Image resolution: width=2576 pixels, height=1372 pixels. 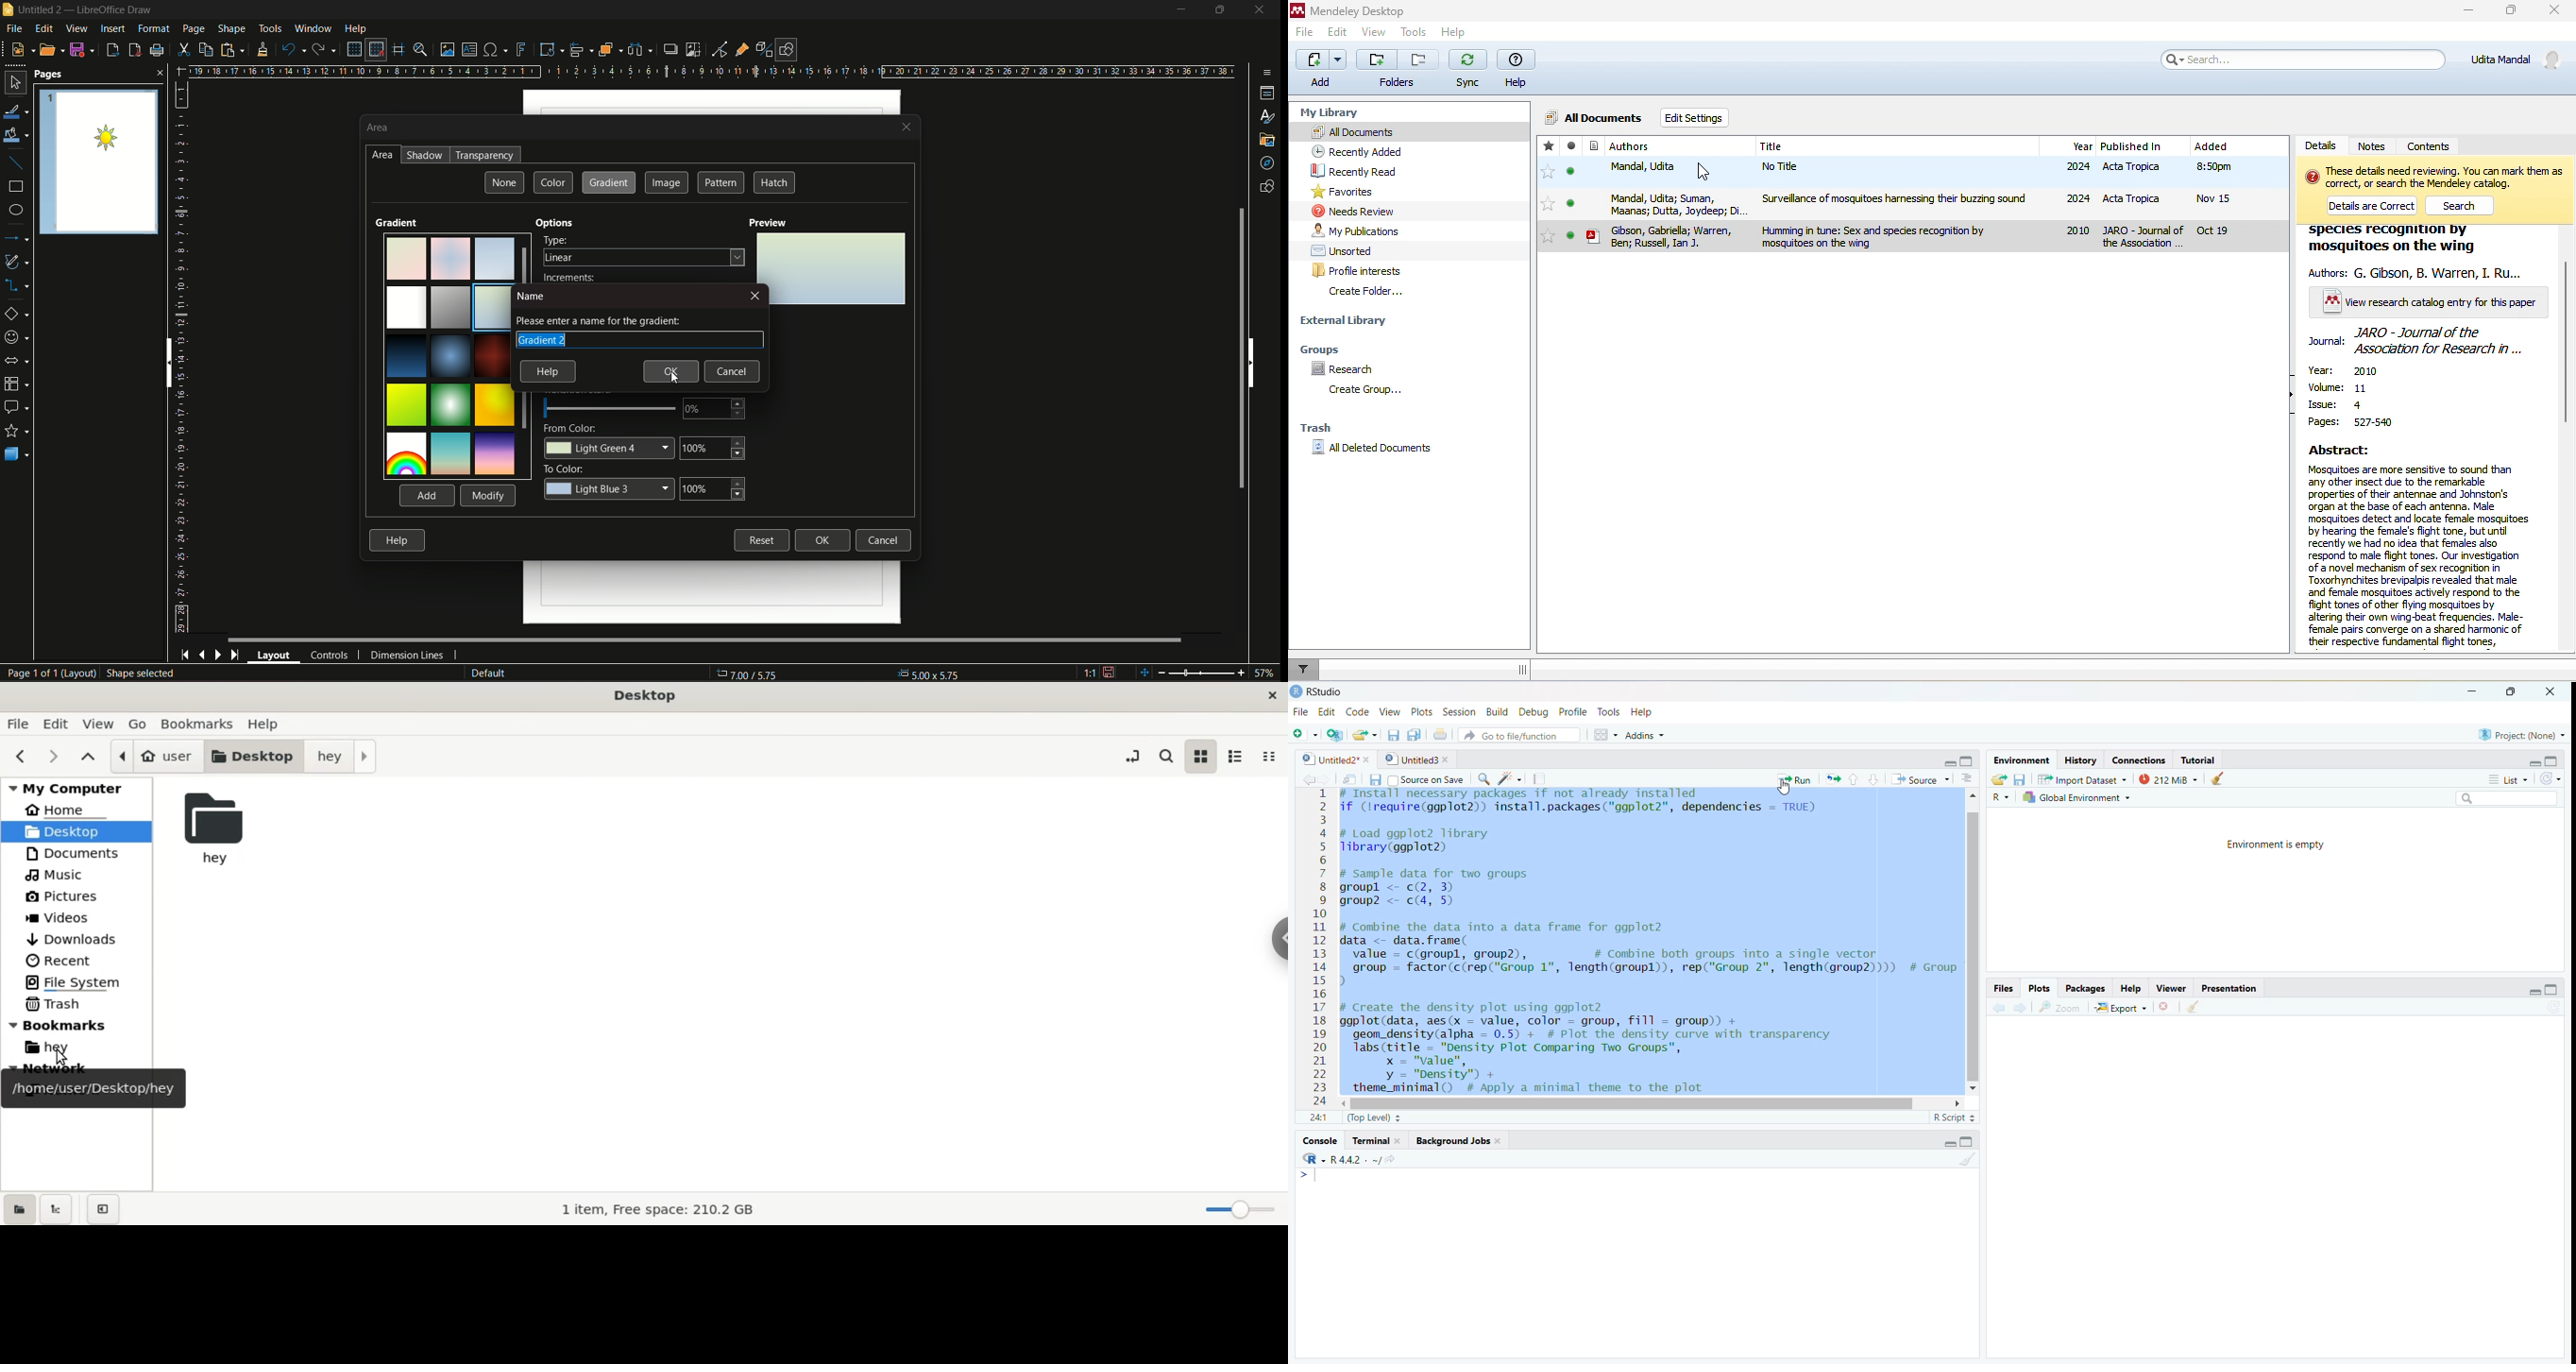 I want to click on all documents, so click(x=1593, y=120).